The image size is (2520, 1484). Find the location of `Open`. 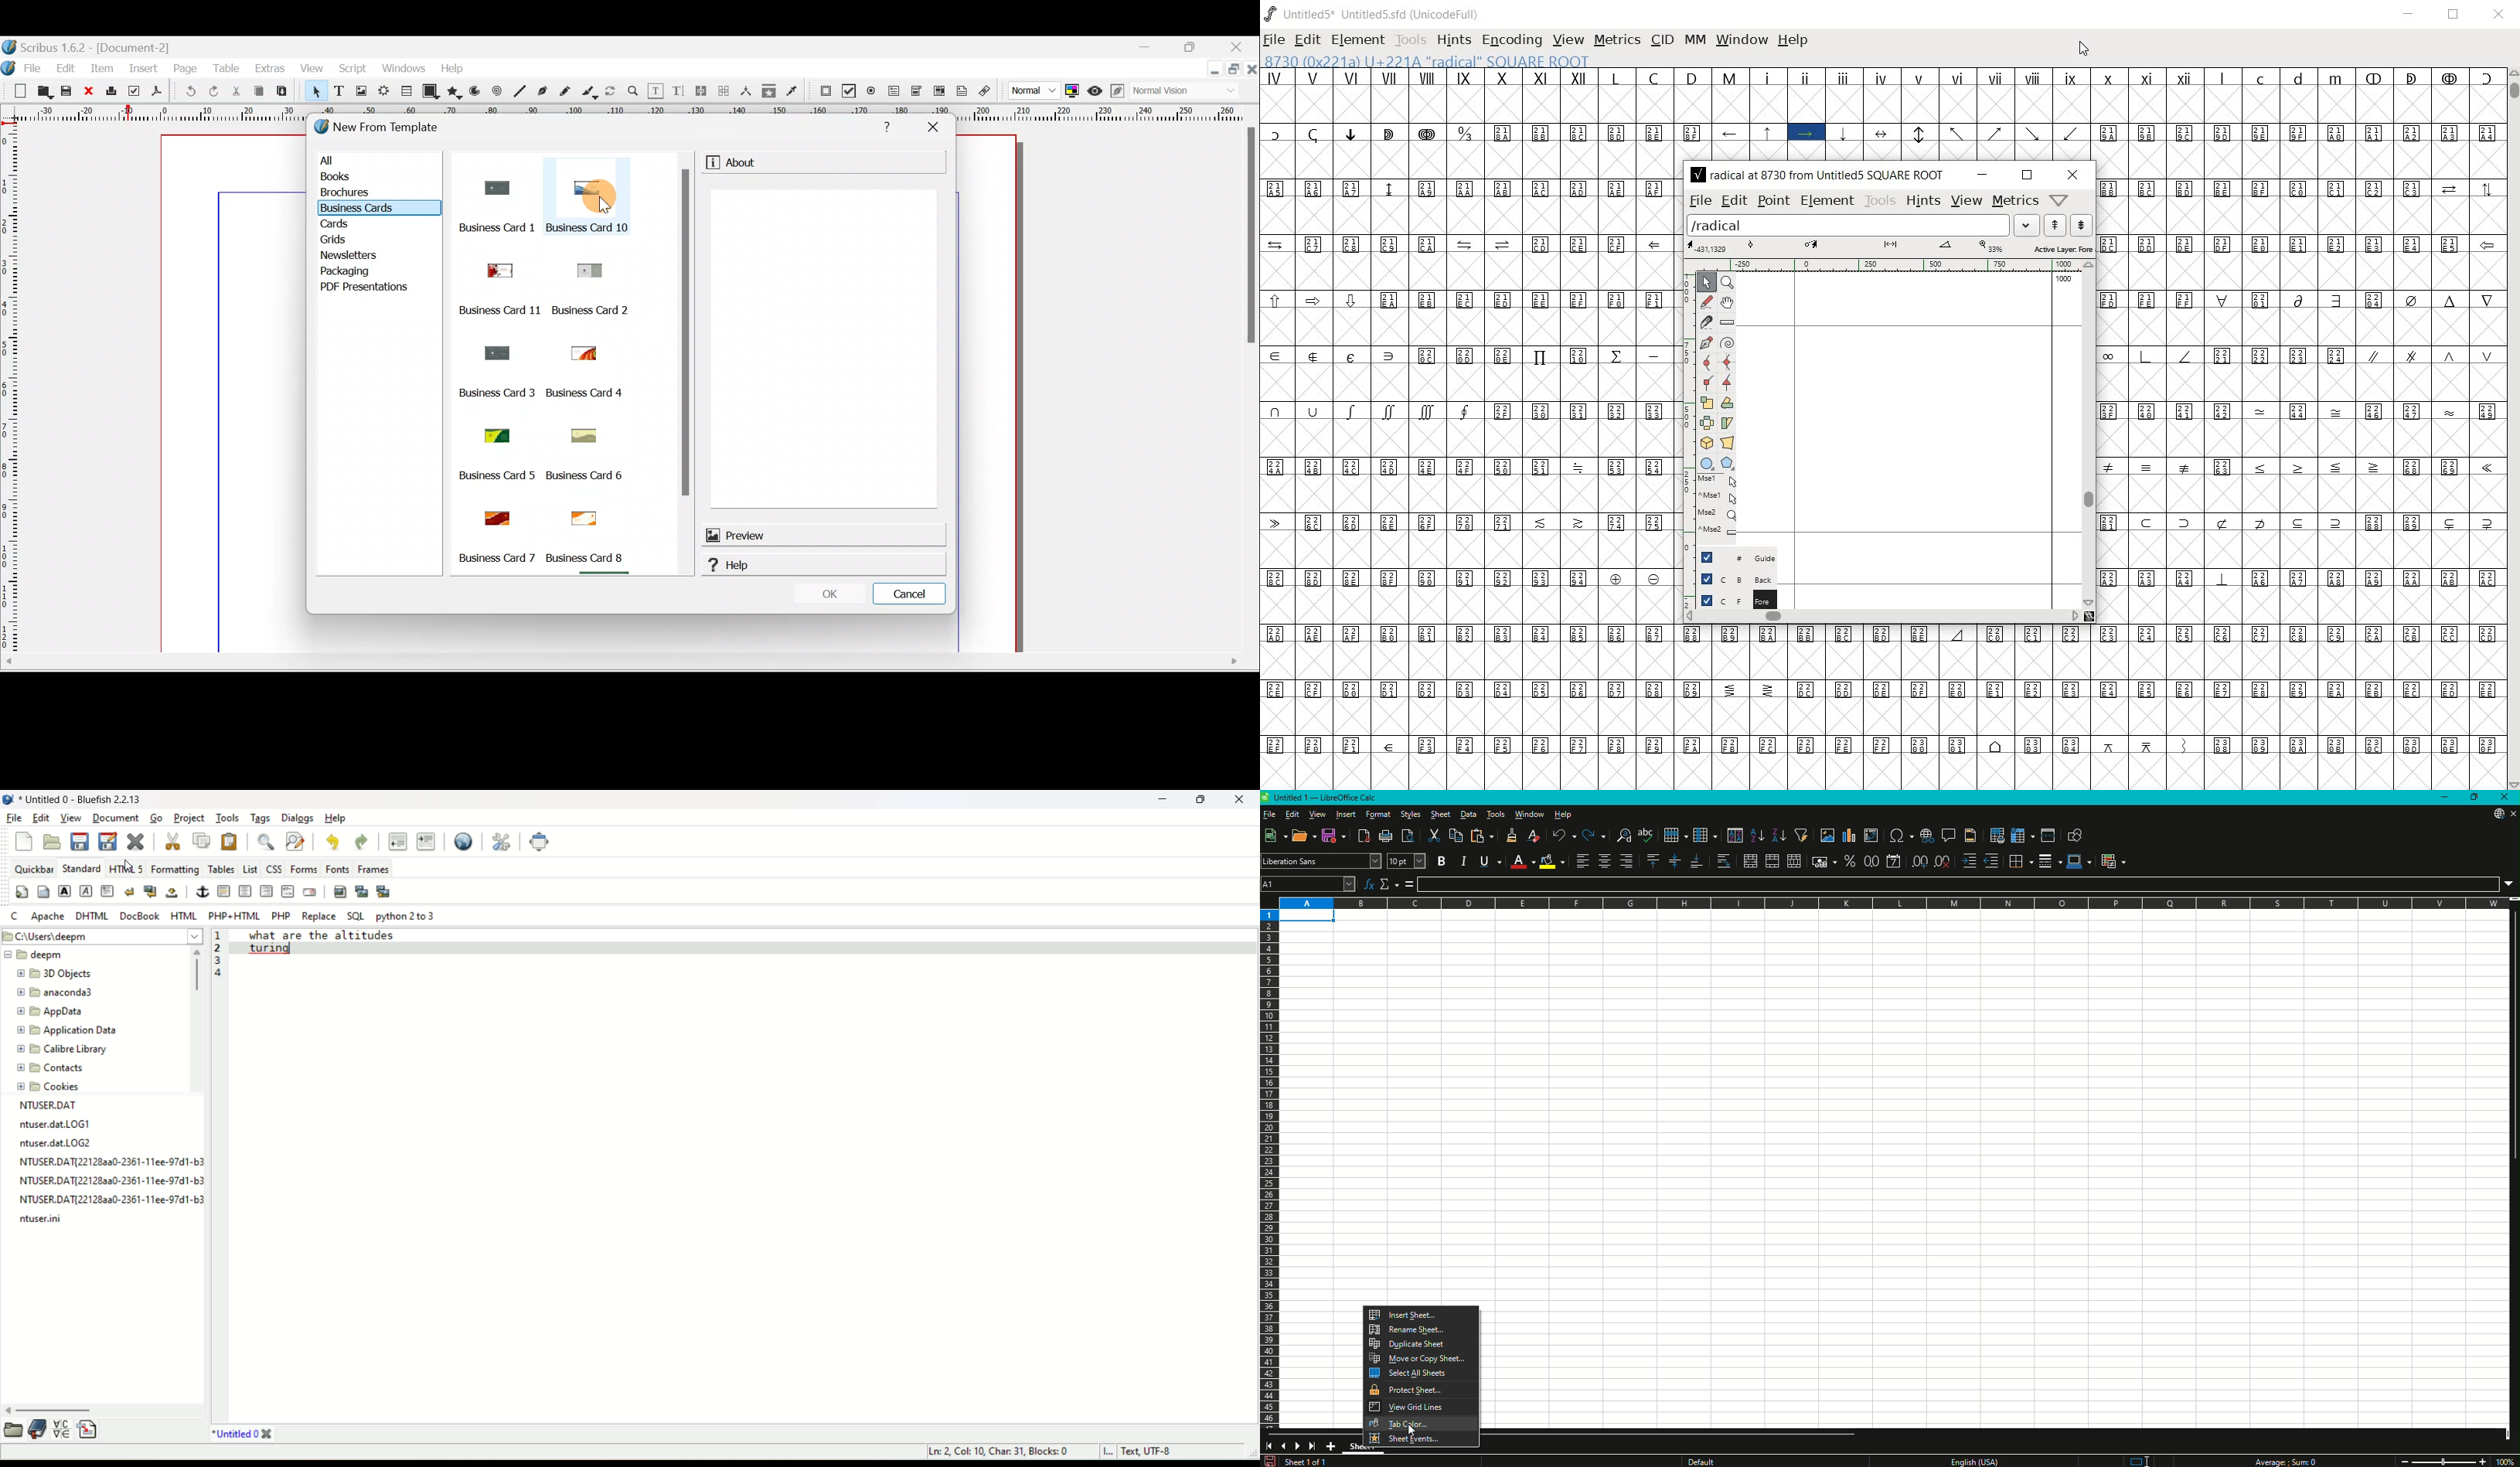

Open is located at coordinates (43, 91).